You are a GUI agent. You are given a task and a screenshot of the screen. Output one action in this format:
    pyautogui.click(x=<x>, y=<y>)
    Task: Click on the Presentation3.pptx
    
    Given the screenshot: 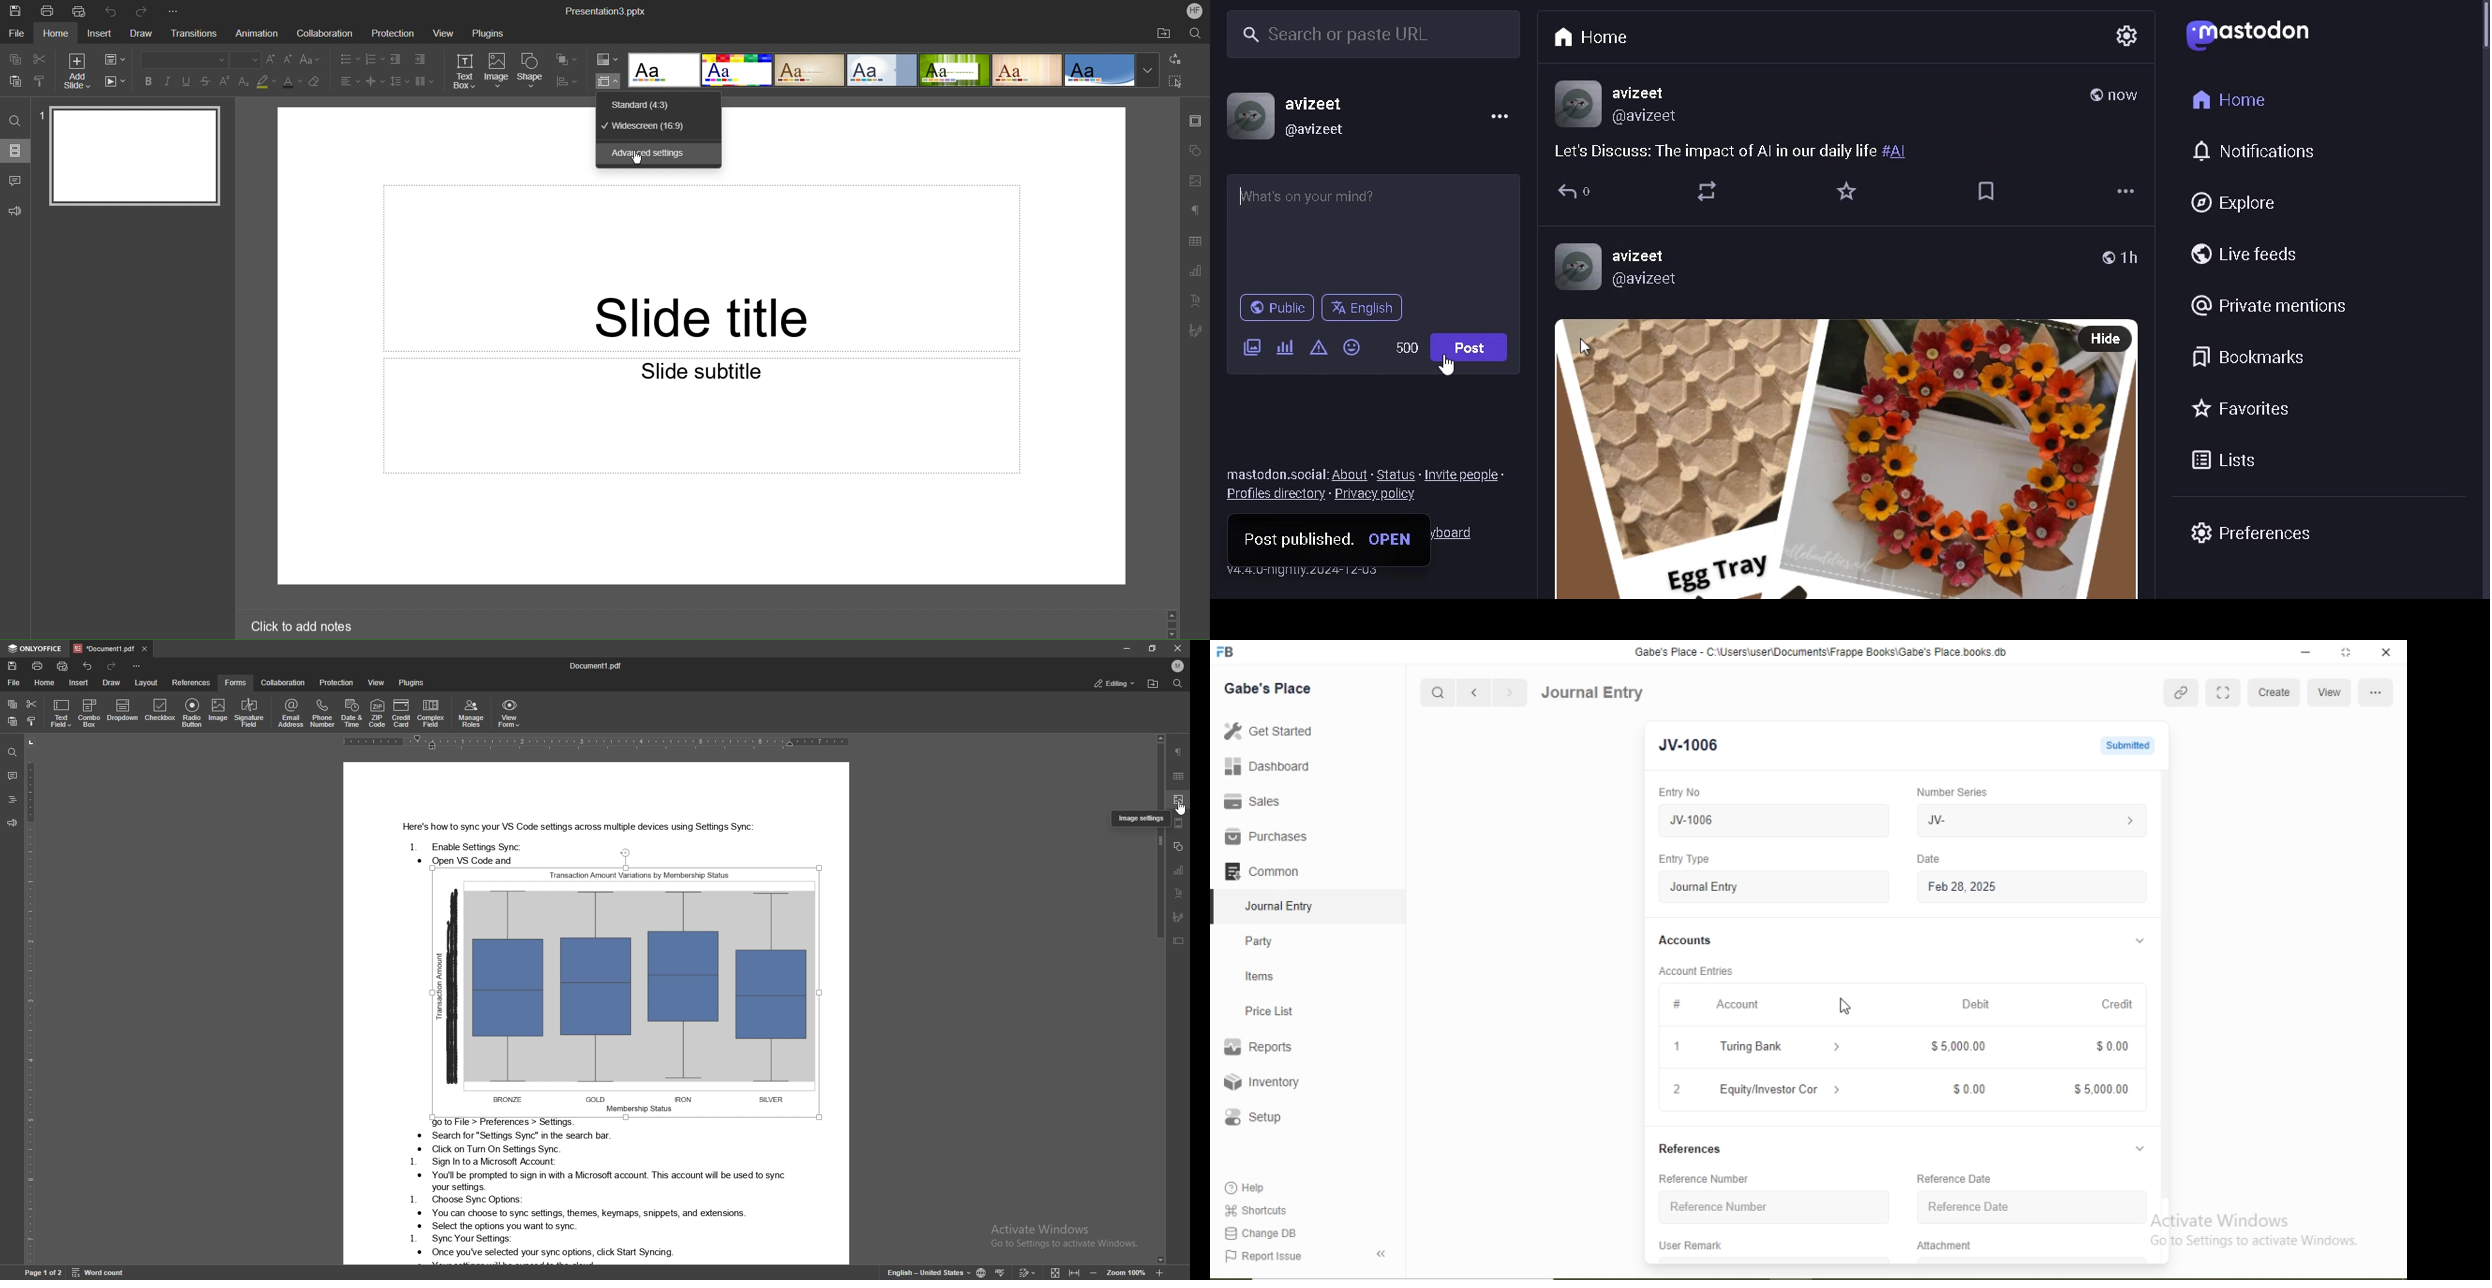 What is the action you would take?
    pyautogui.click(x=607, y=11)
    